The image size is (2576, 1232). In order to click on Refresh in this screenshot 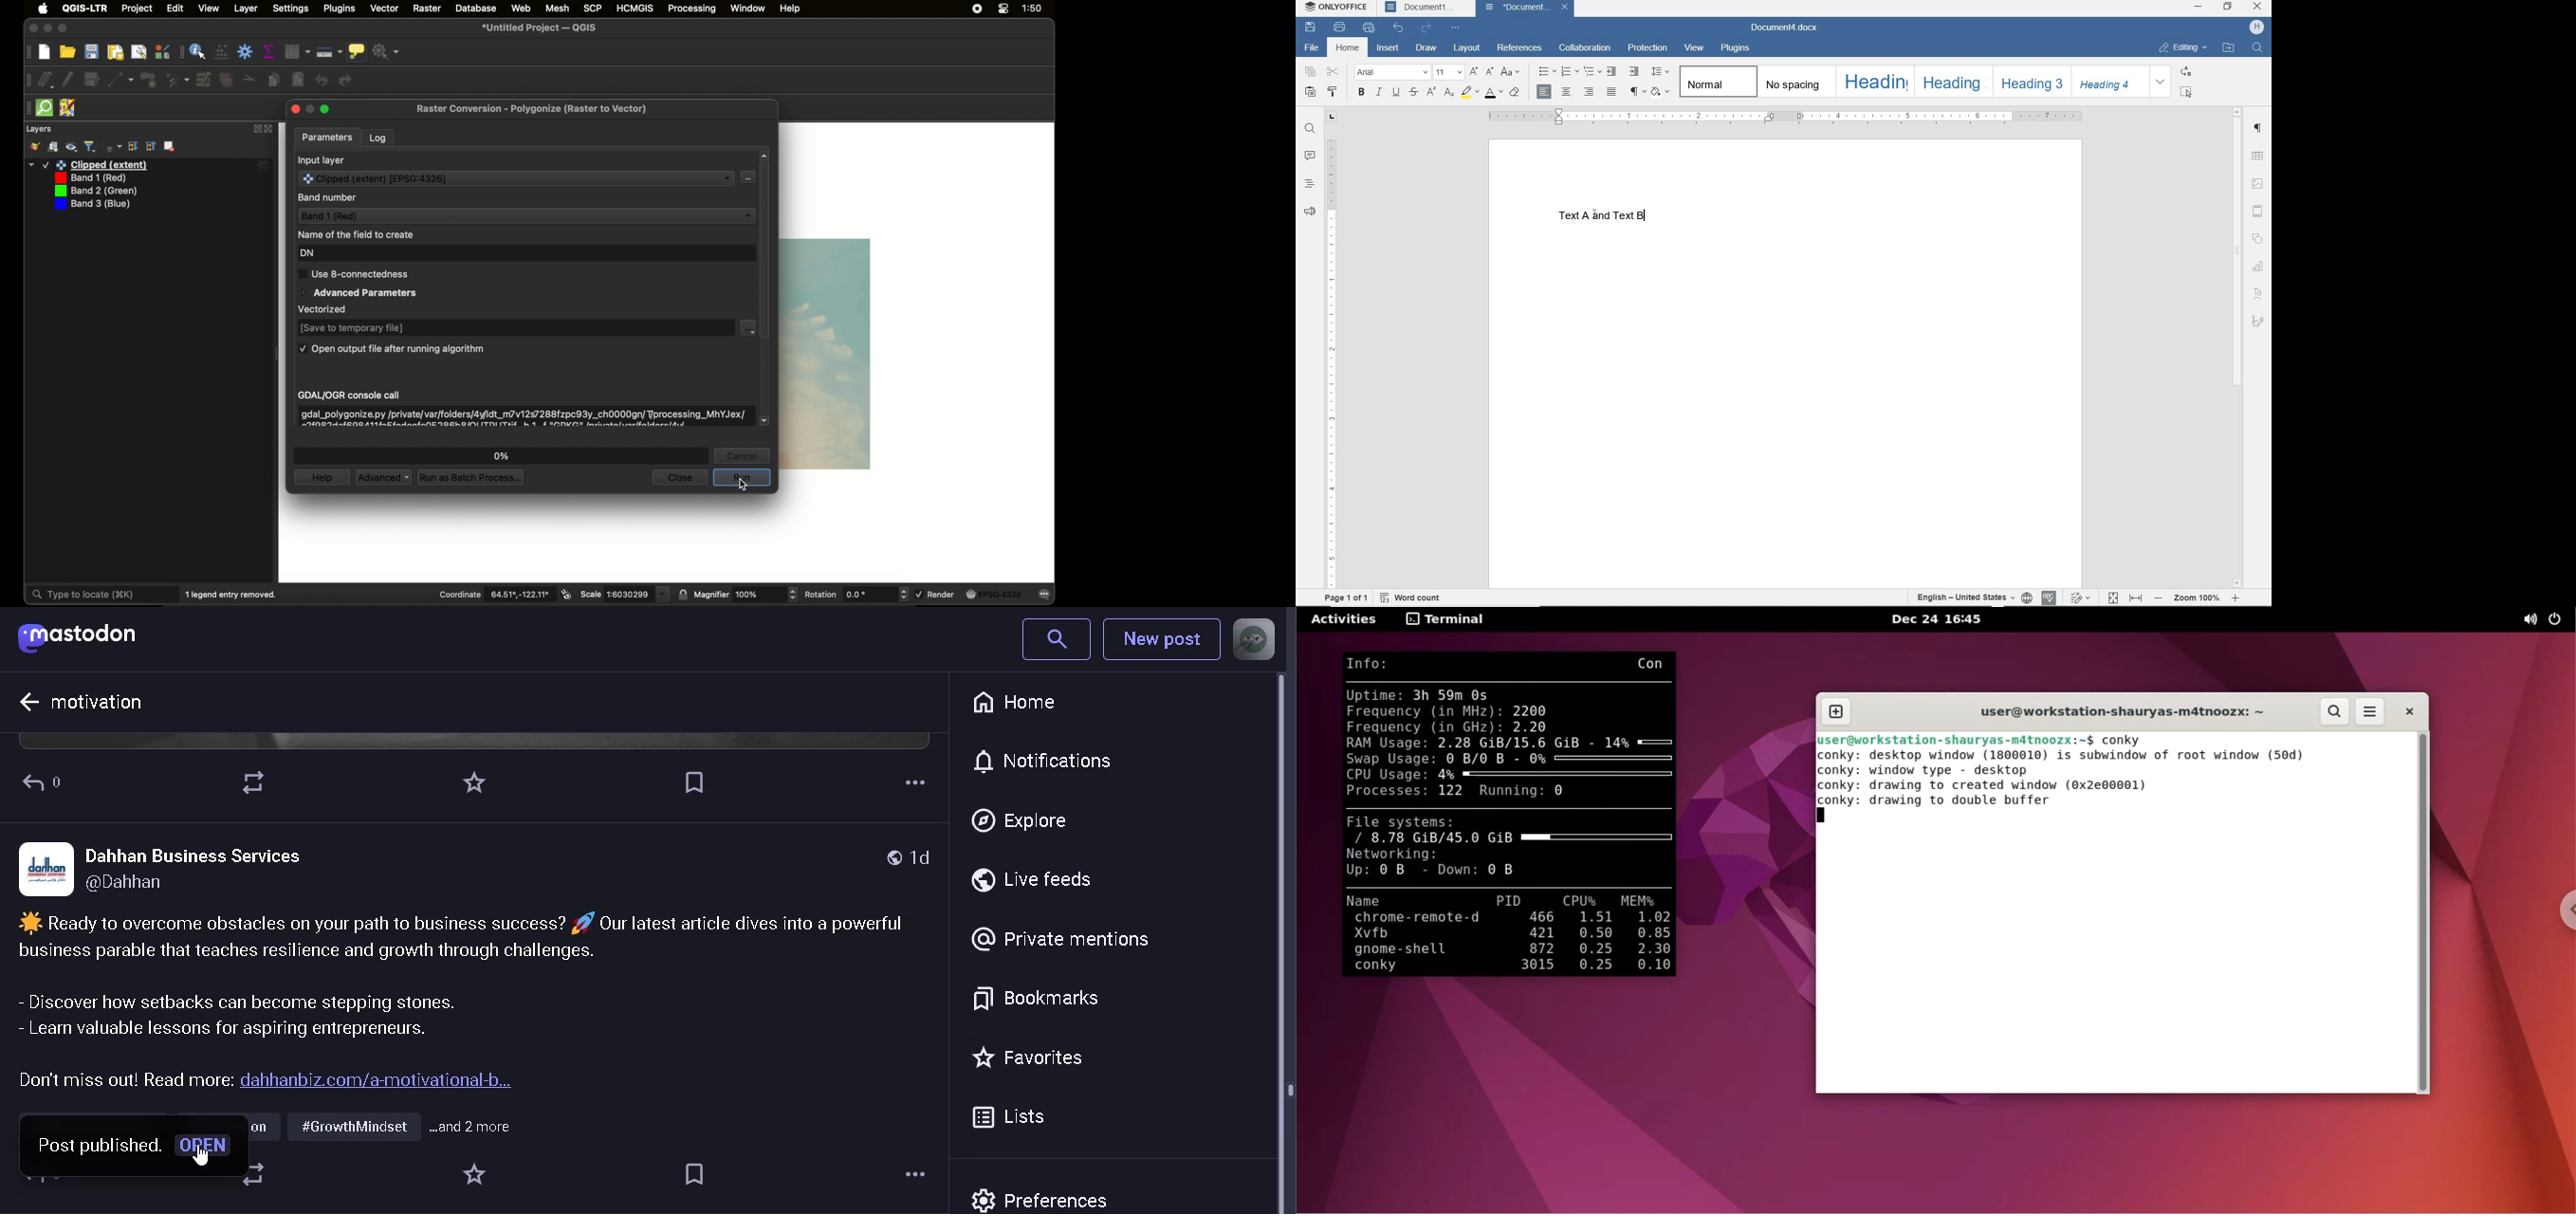, I will do `click(255, 782)`.